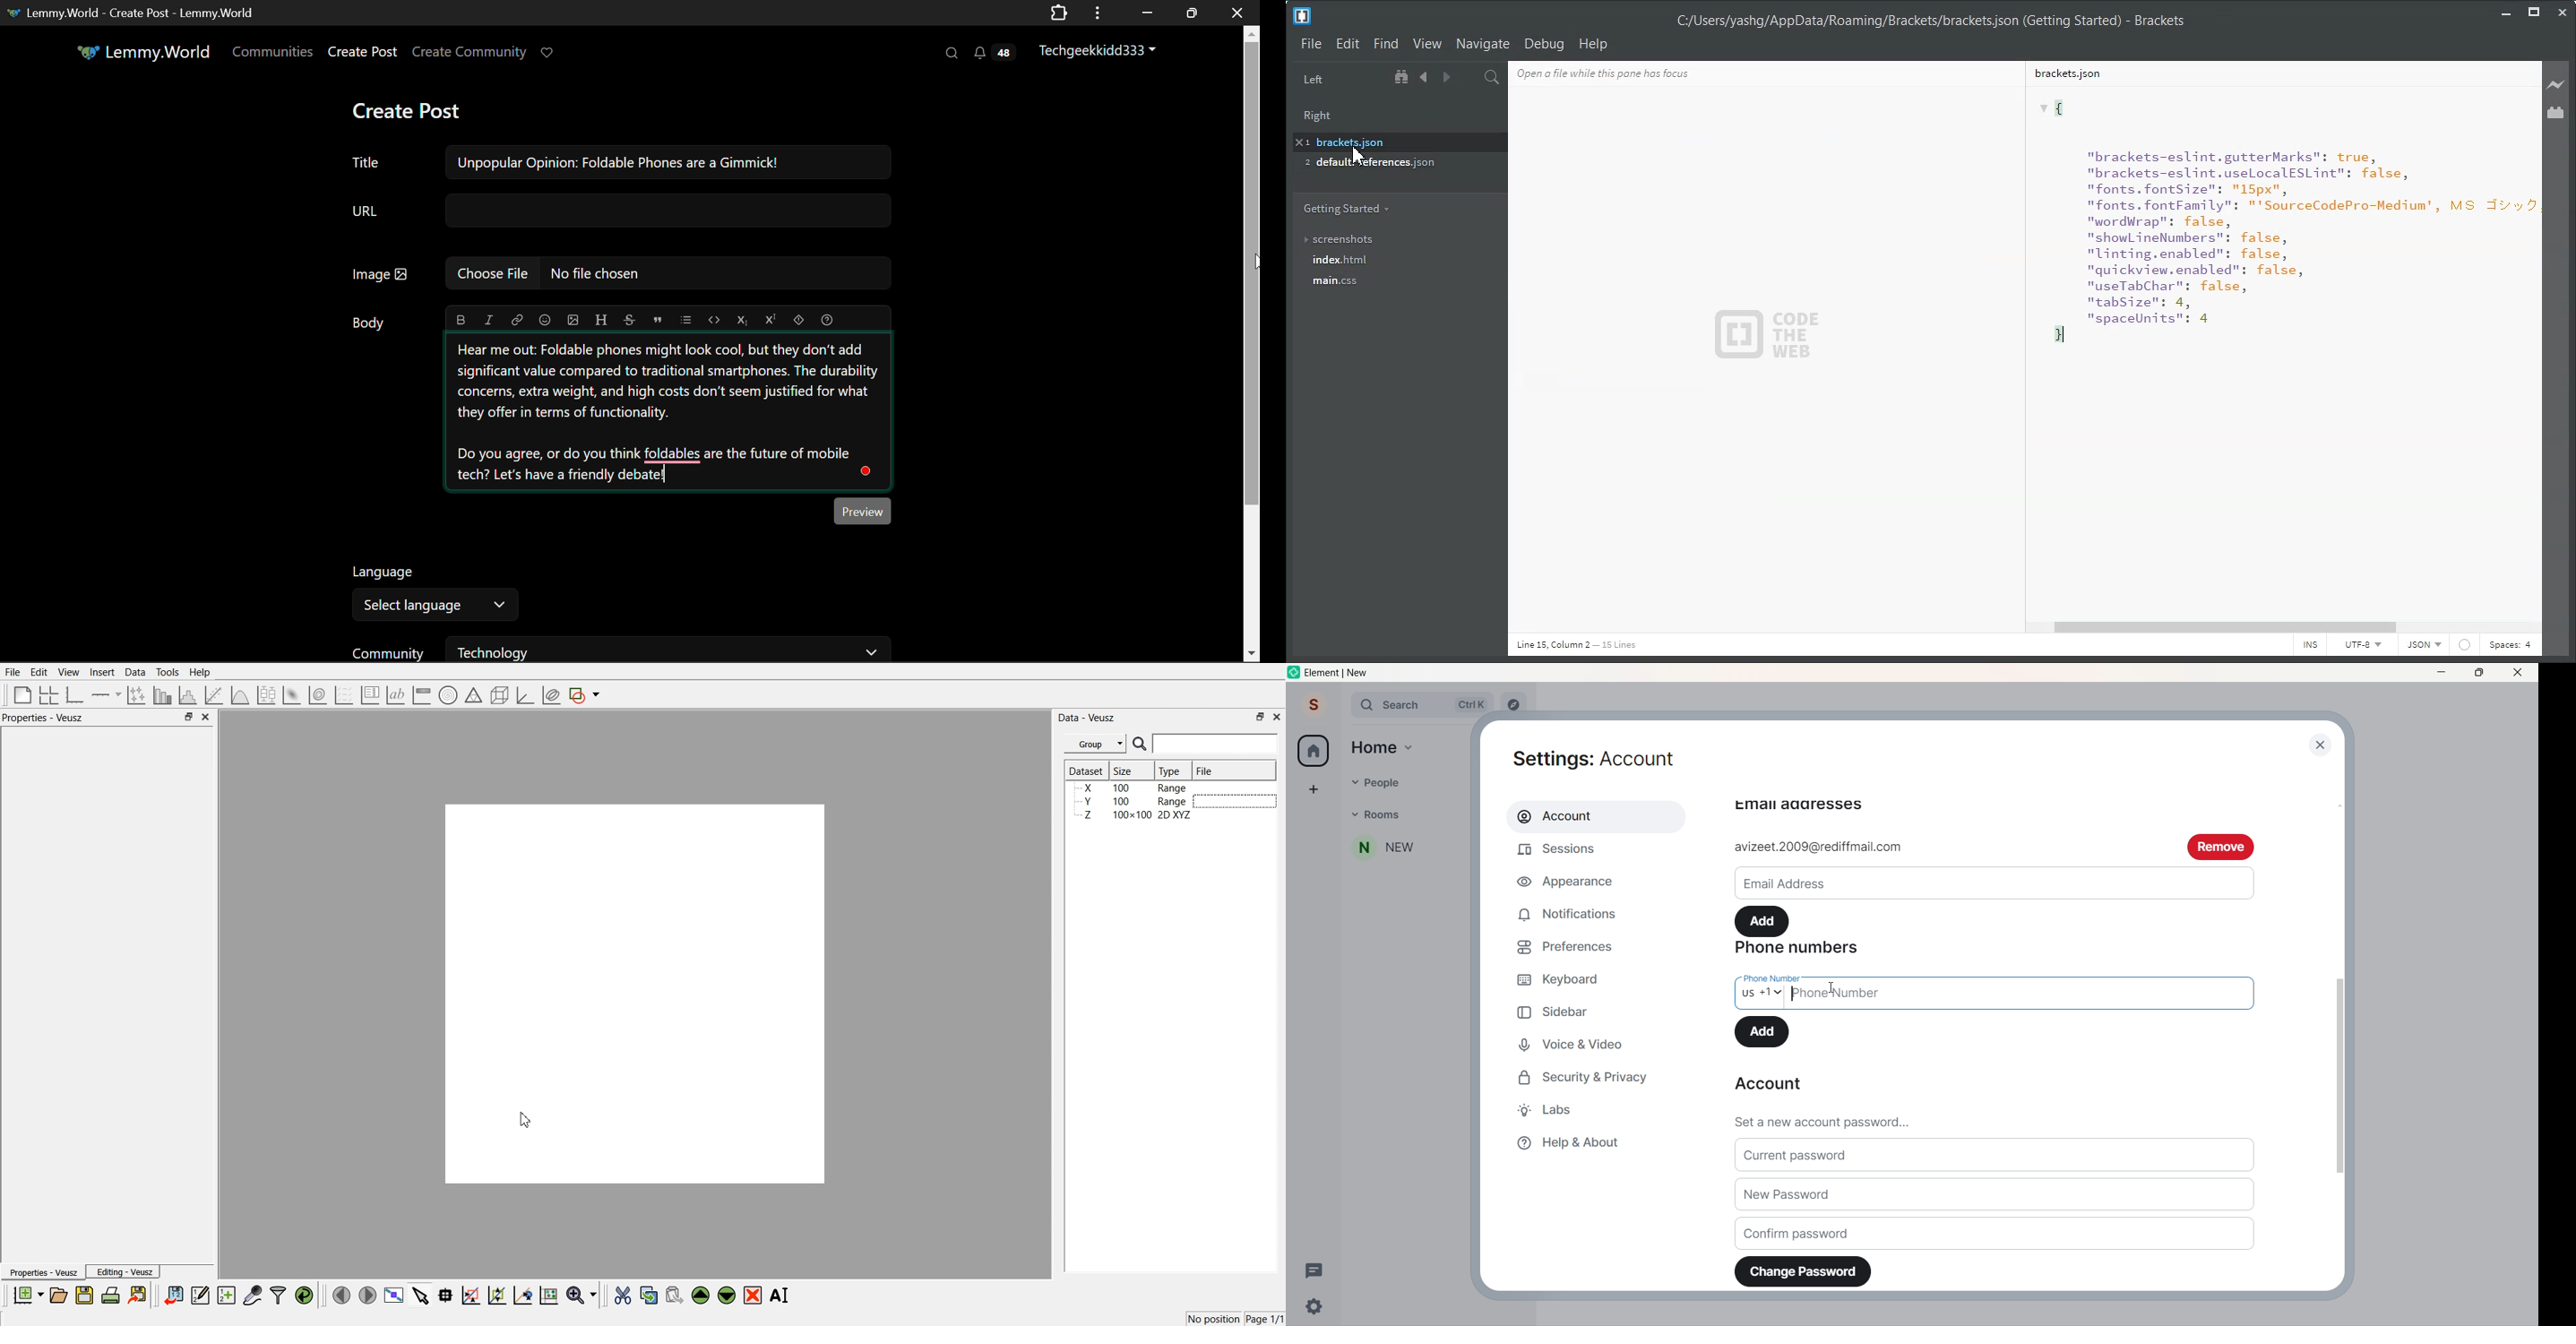 The width and height of the screenshot is (2576, 1344). What do you see at coordinates (2362, 646) in the screenshot?
I see `UTF-8` at bounding box center [2362, 646].